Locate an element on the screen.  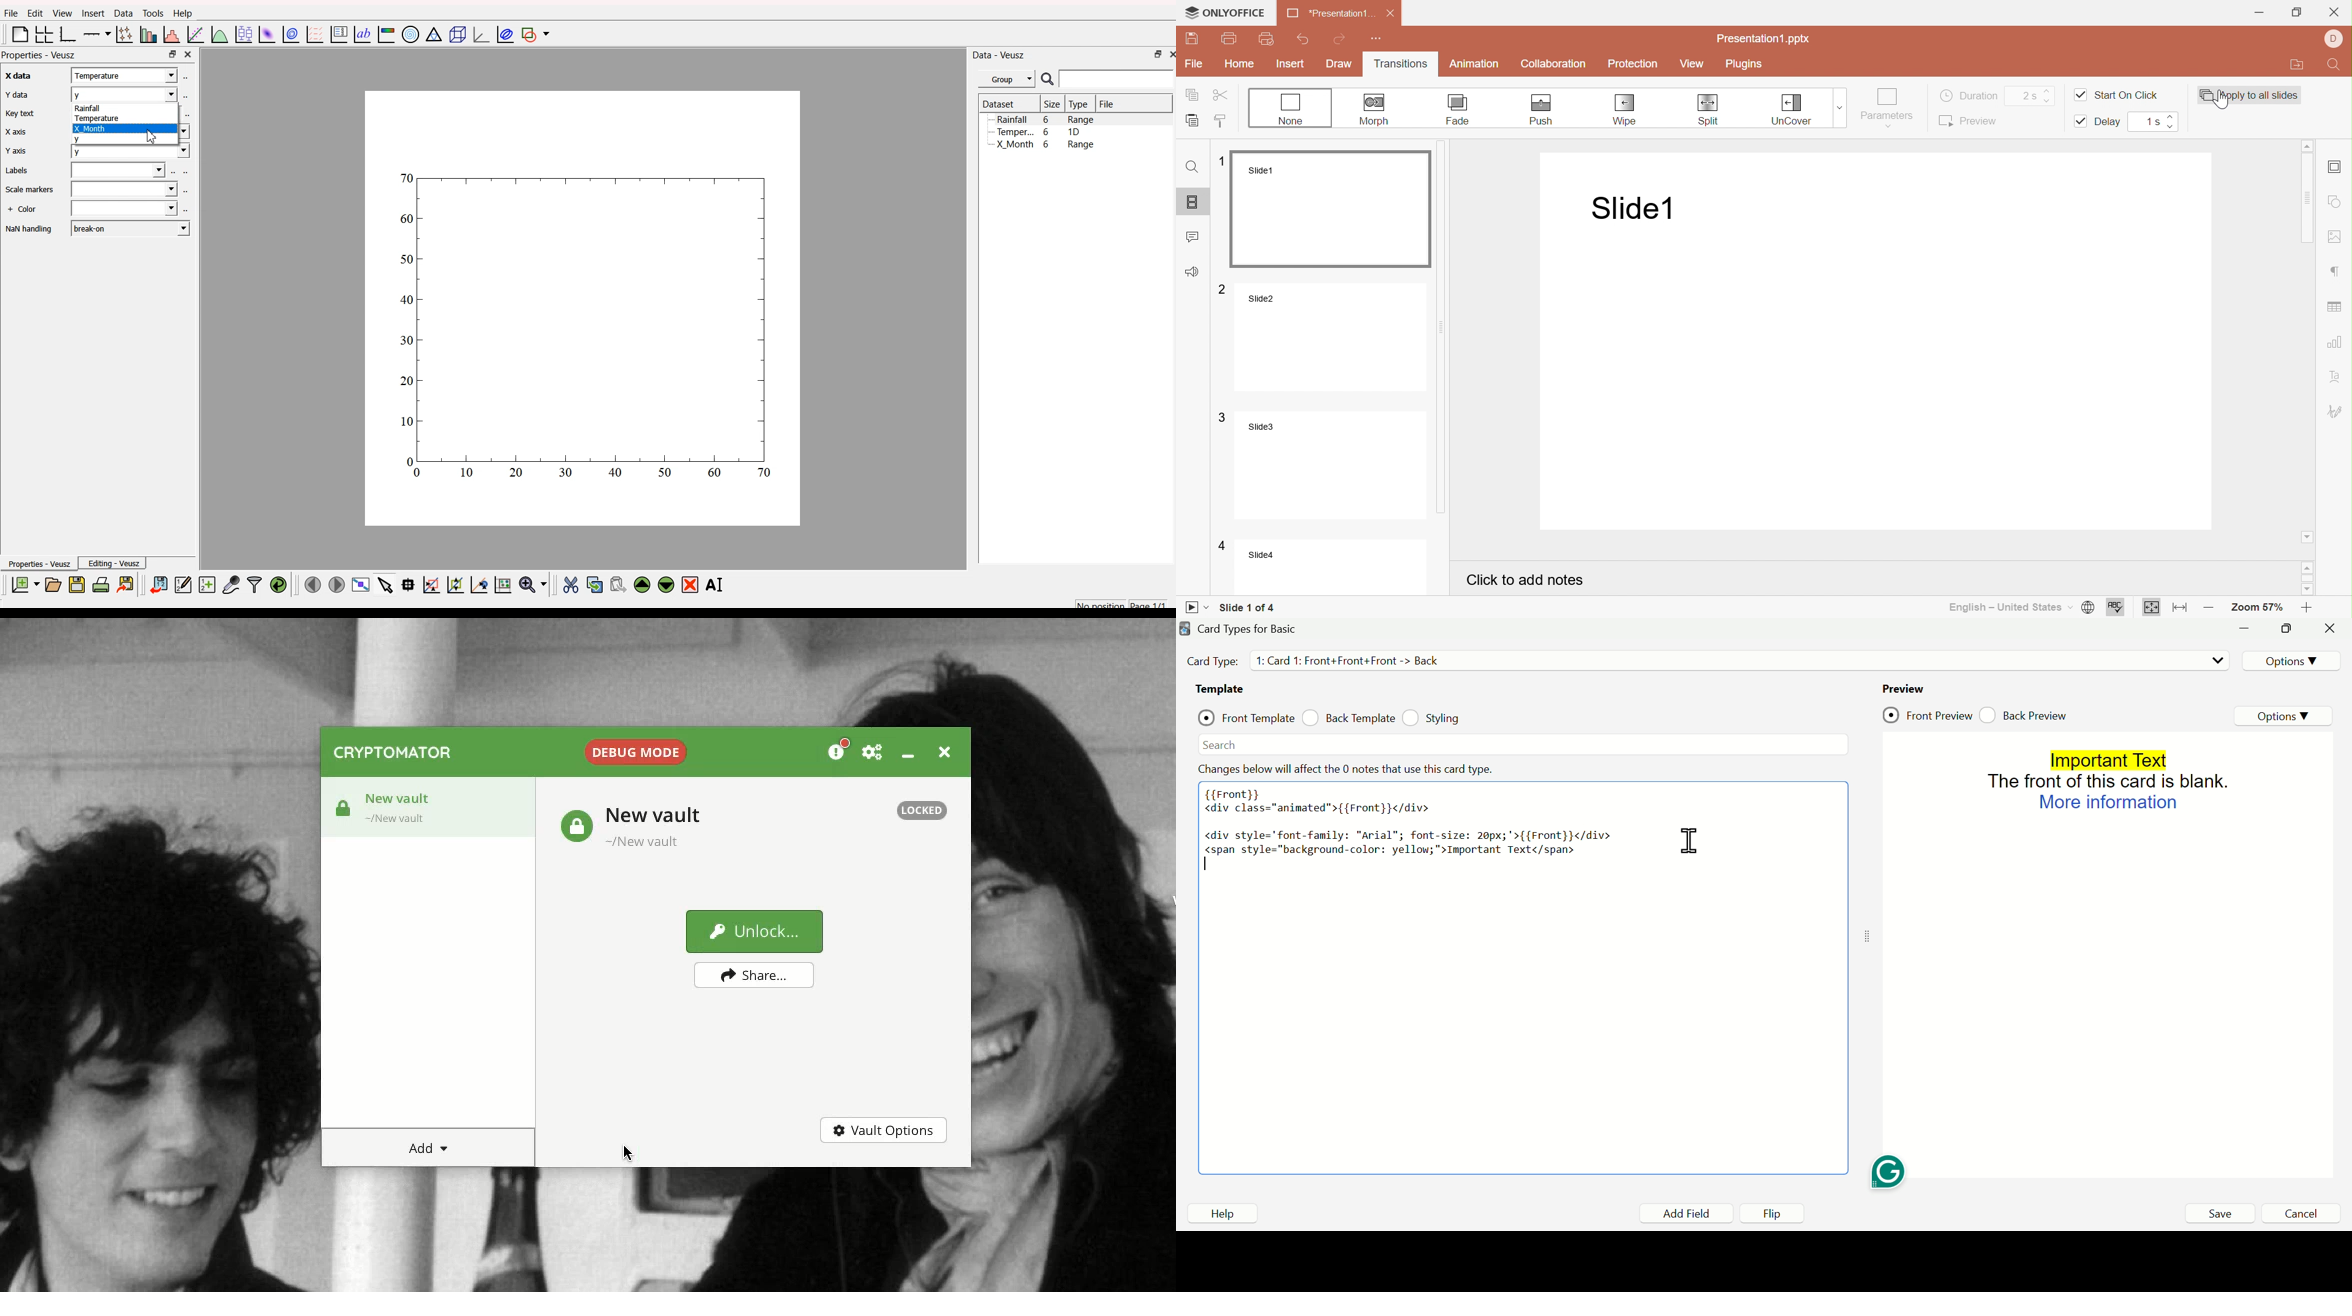
Options is located at coordinates (2290, 660).